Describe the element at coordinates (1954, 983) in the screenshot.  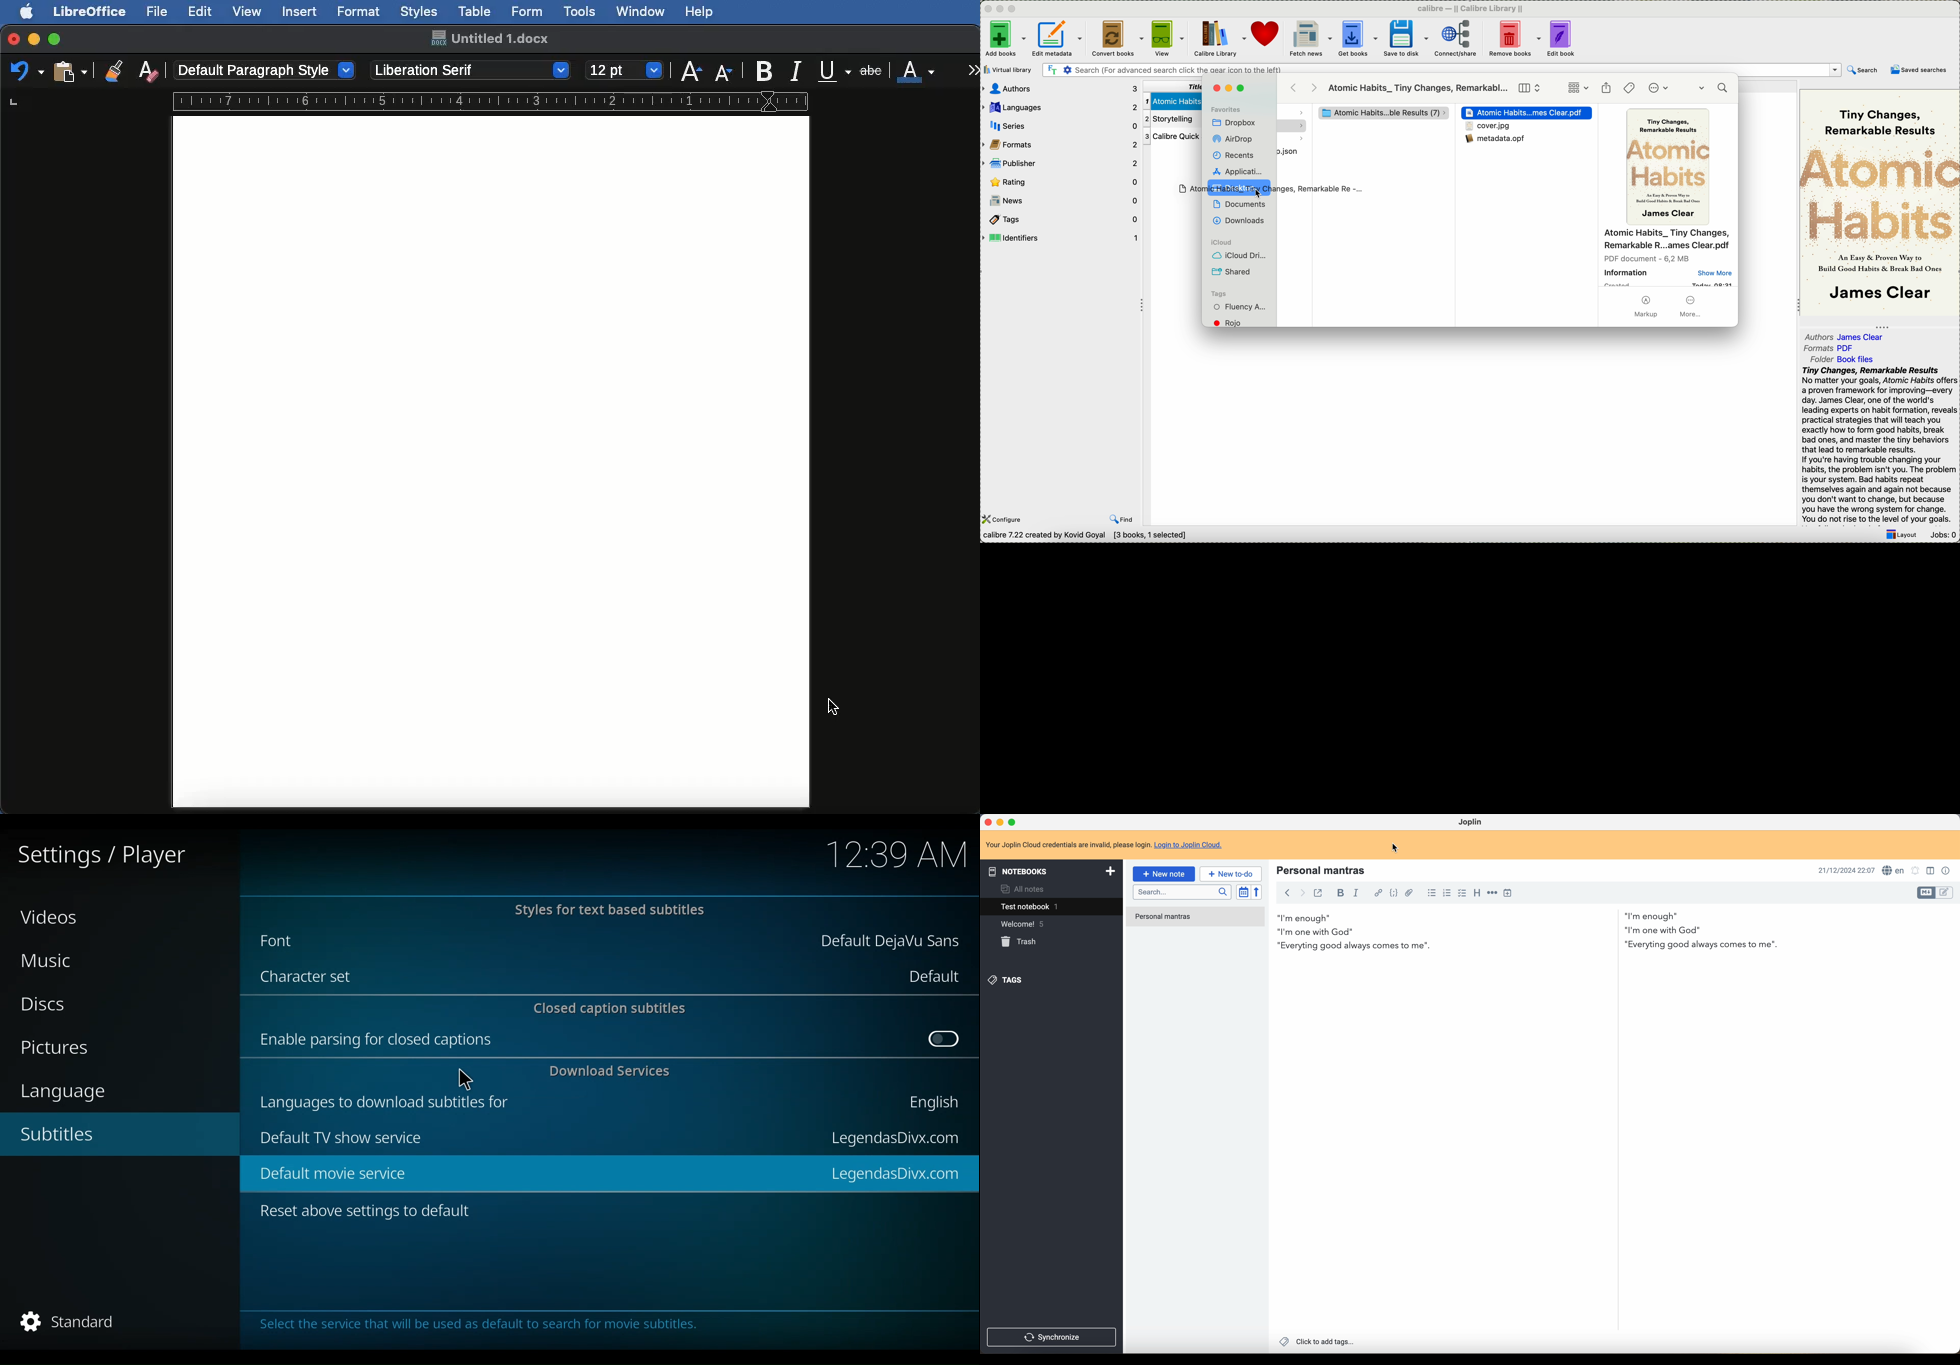
I see `scroll bar` at that location.